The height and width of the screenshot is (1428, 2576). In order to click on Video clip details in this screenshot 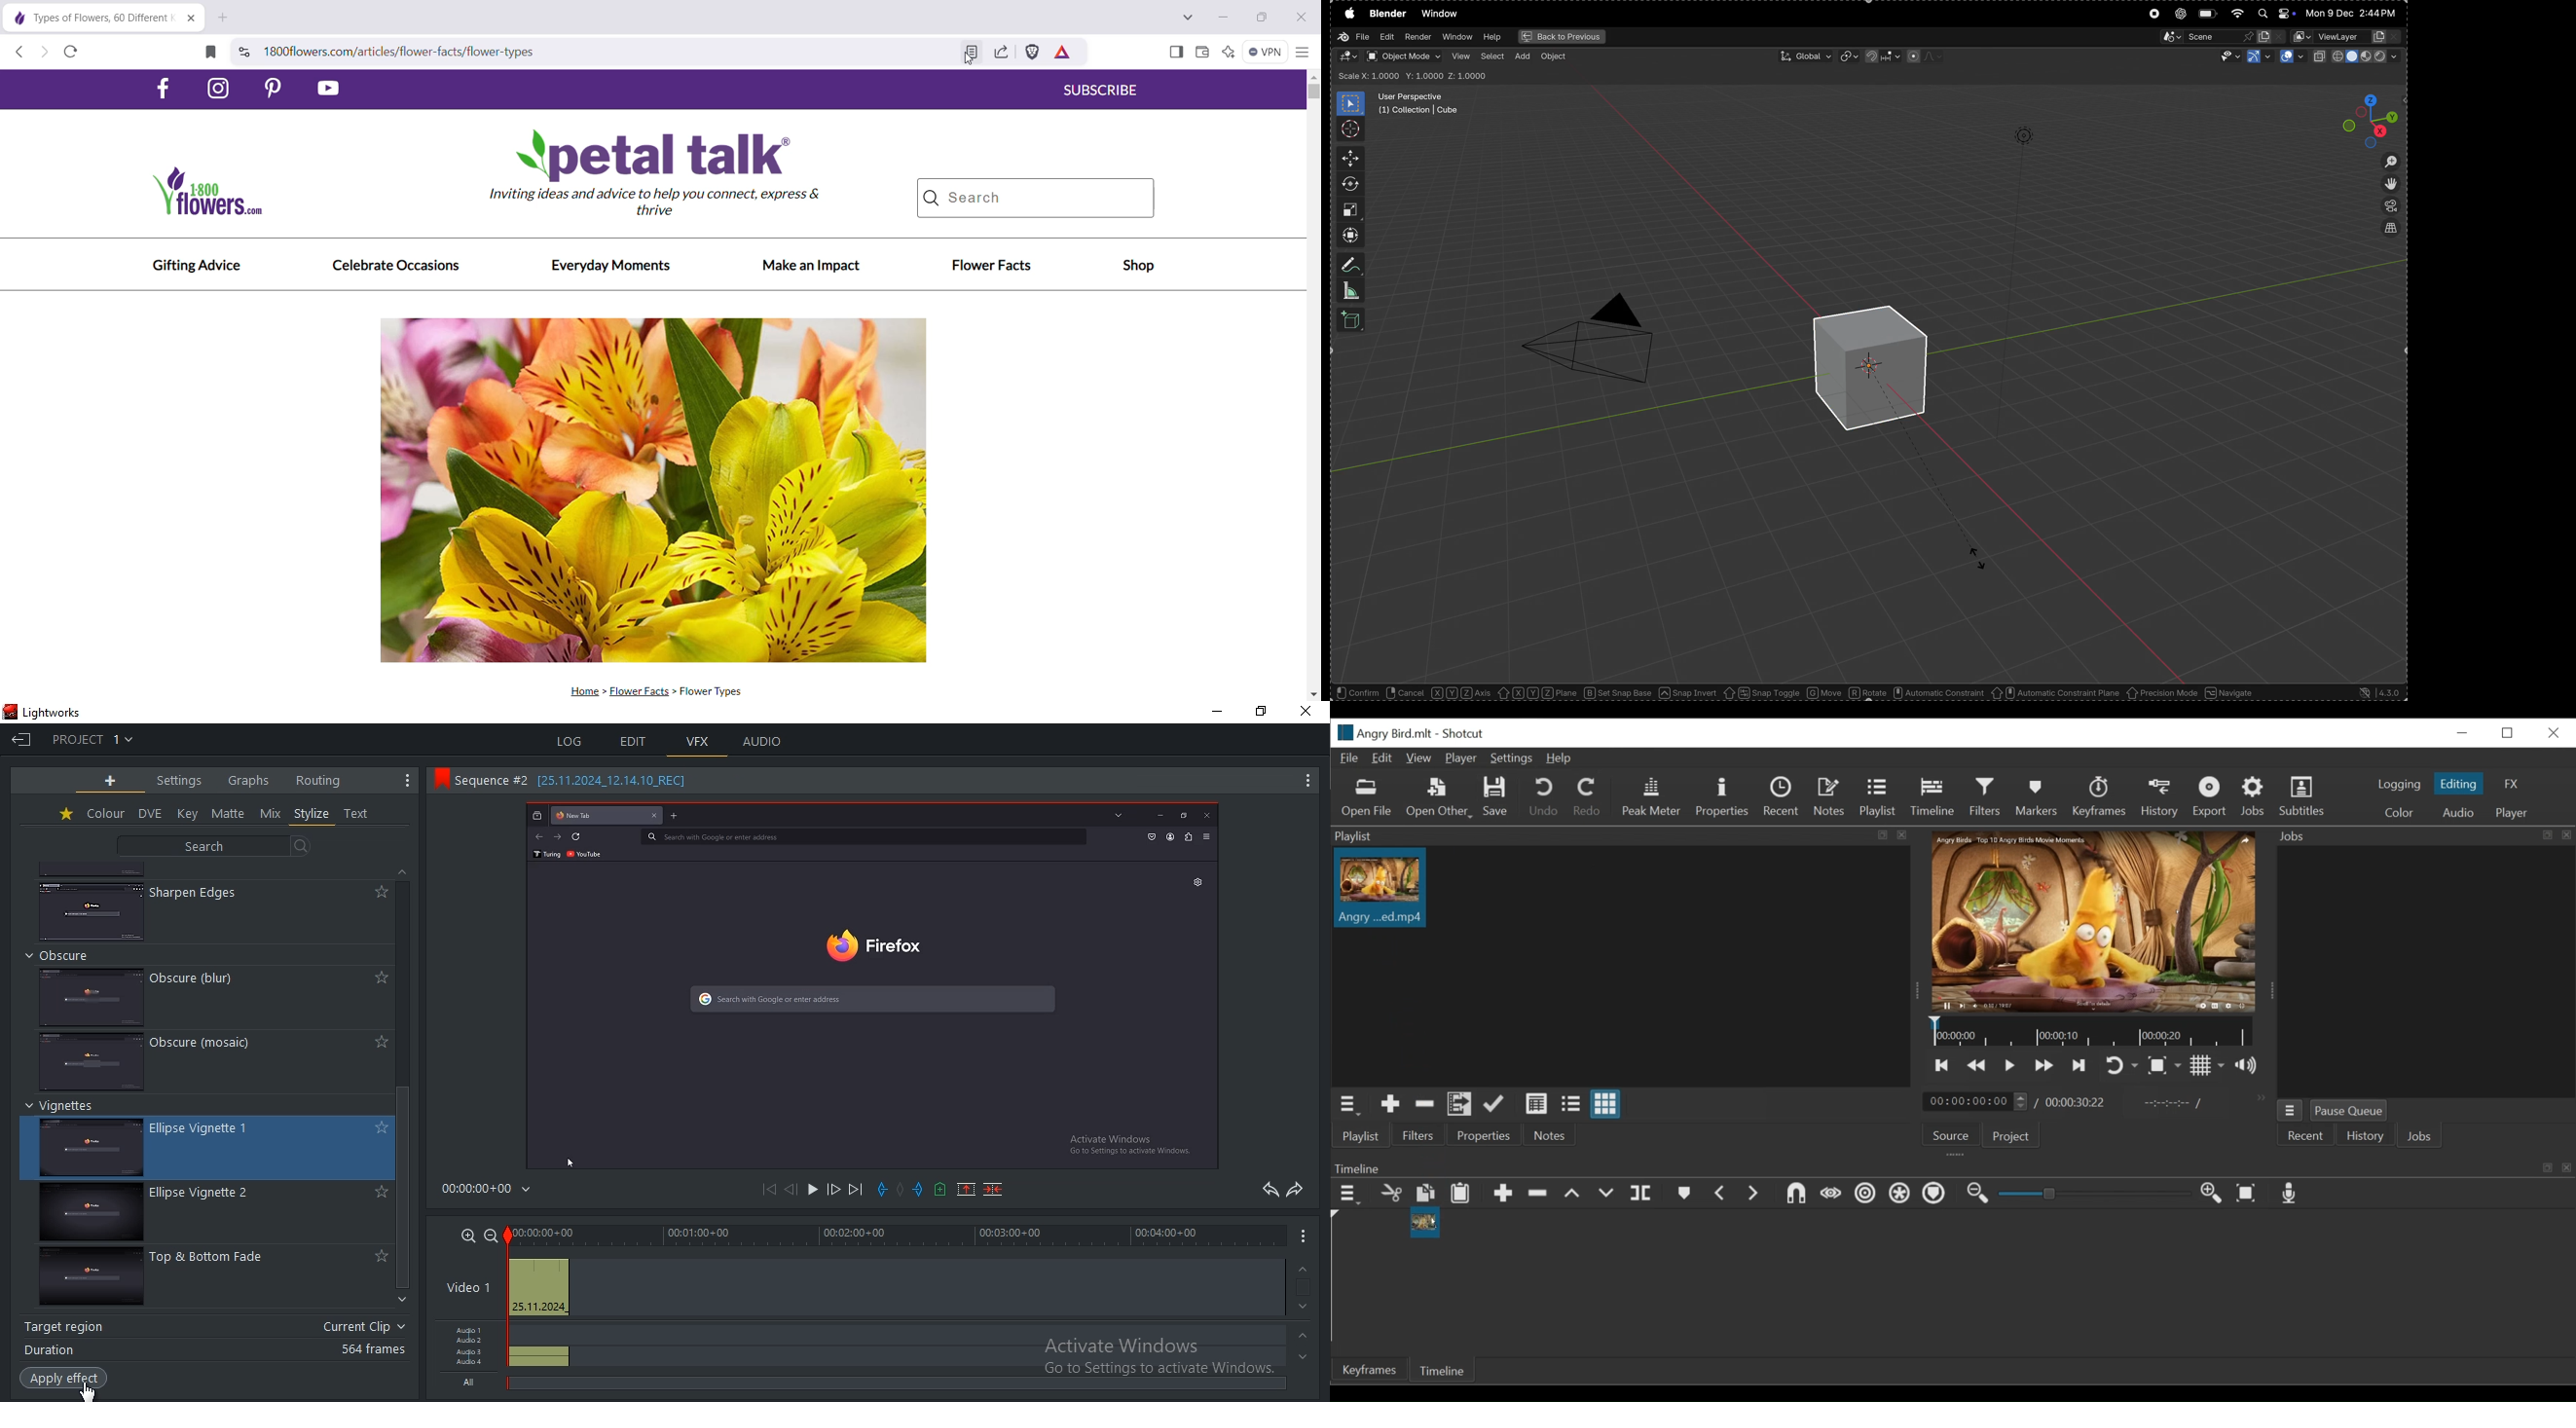, I will do `click(539, 1289)`.